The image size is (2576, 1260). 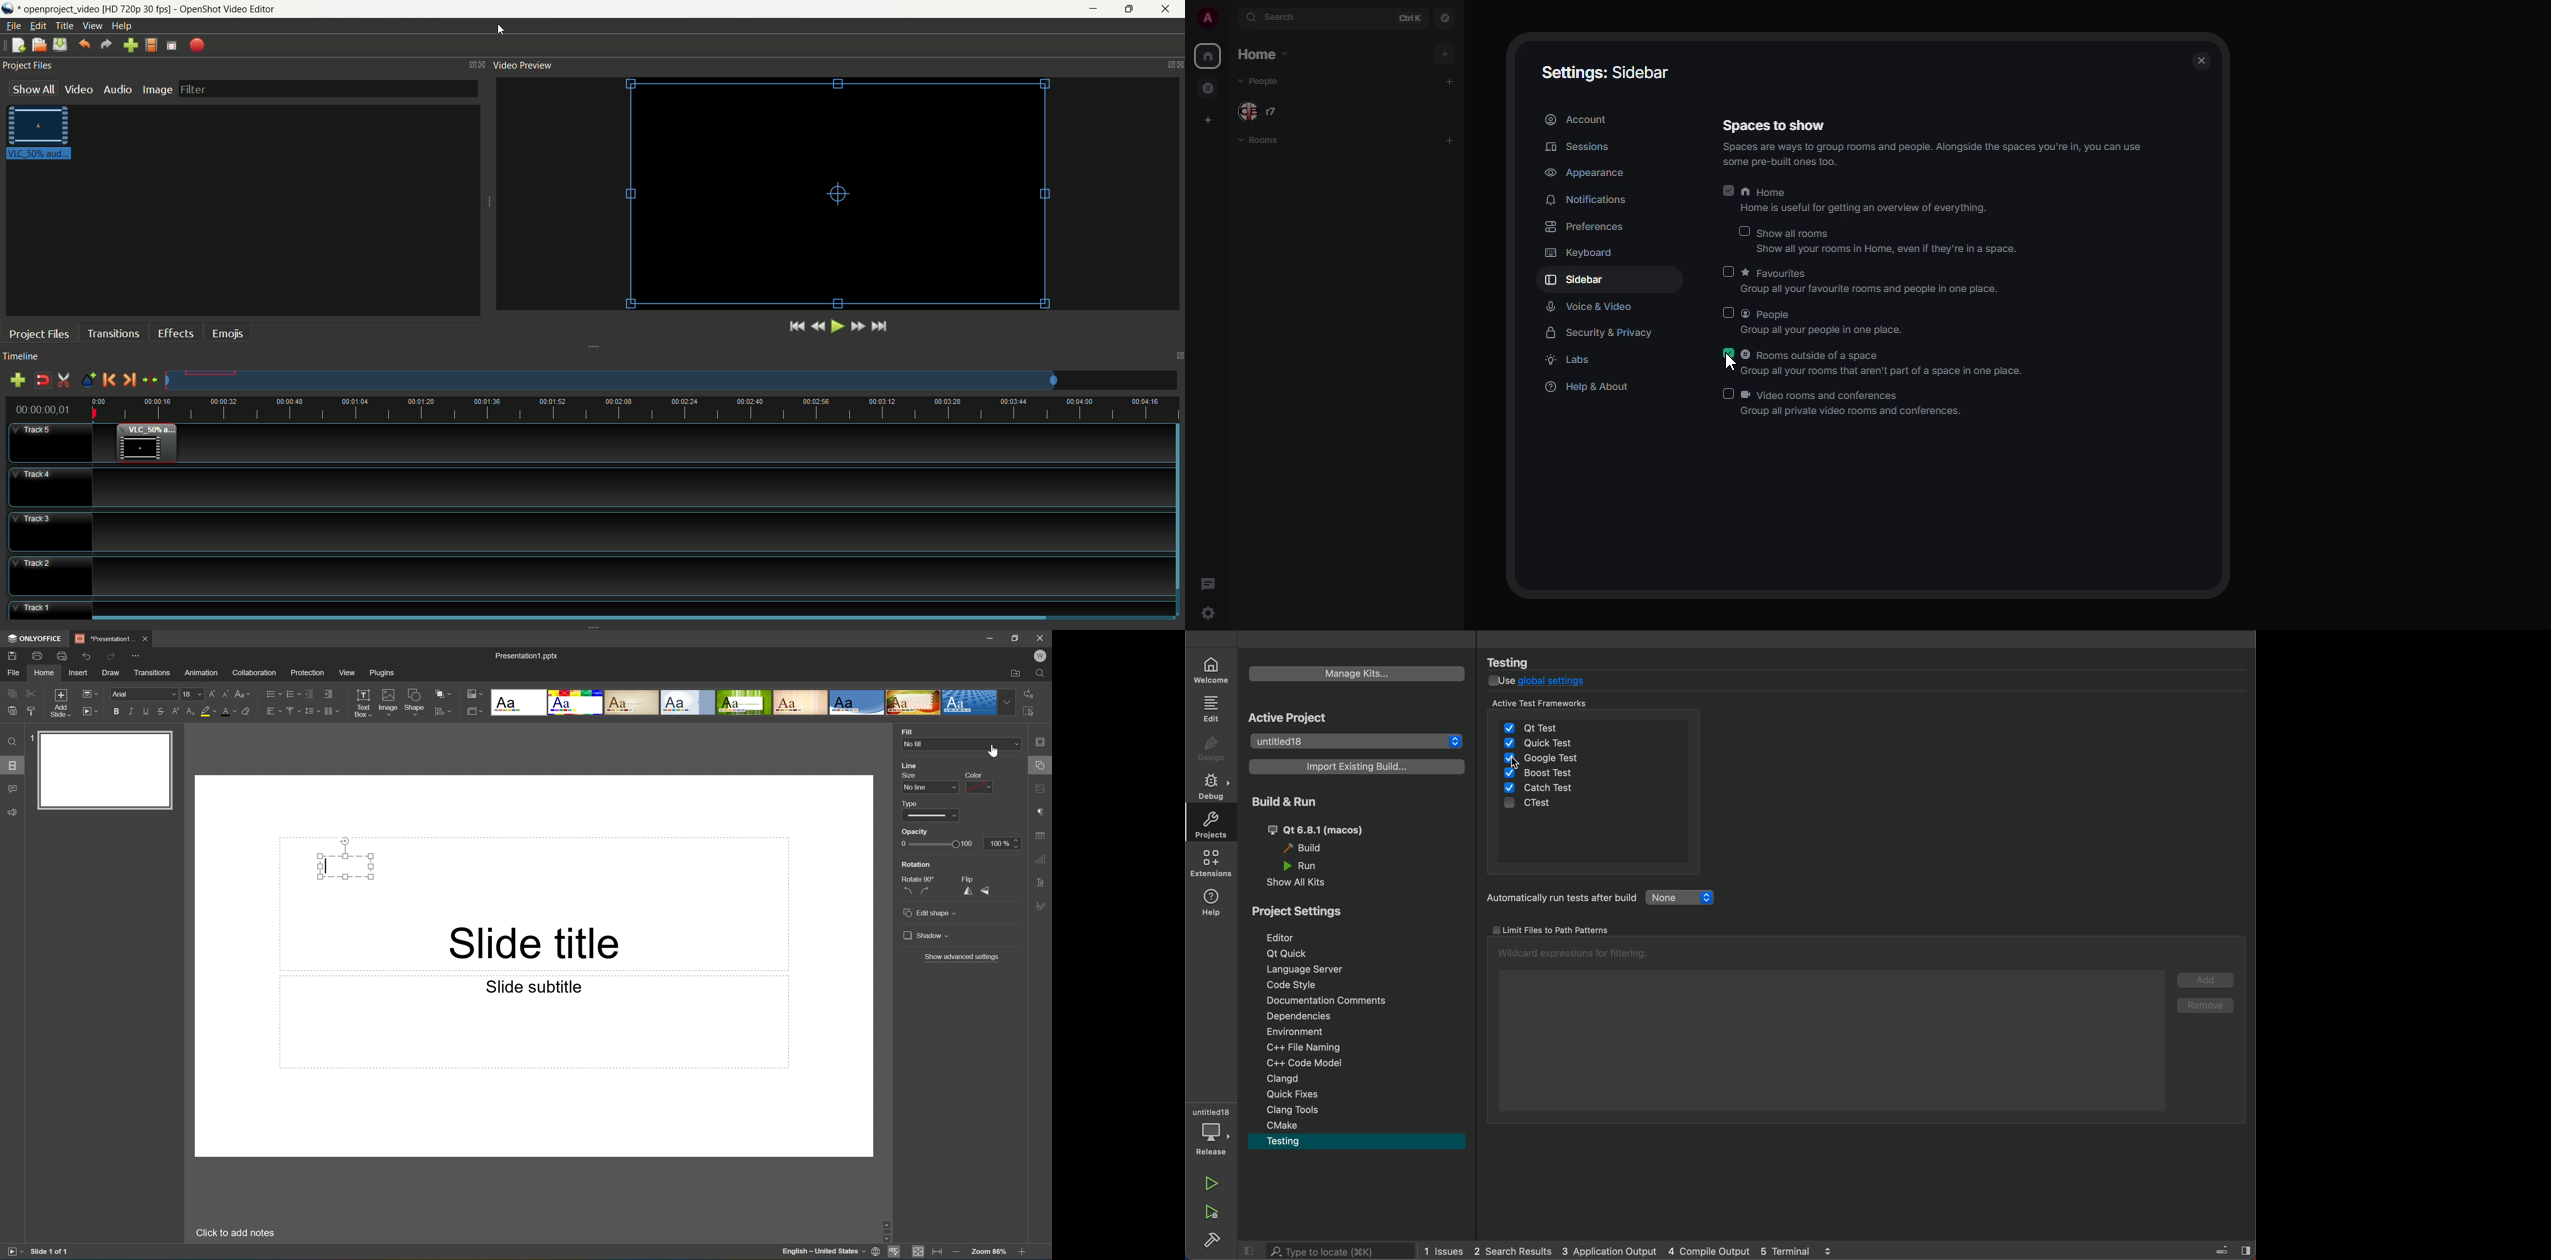 I want to click on Transitions, so click(x=151, y=672).